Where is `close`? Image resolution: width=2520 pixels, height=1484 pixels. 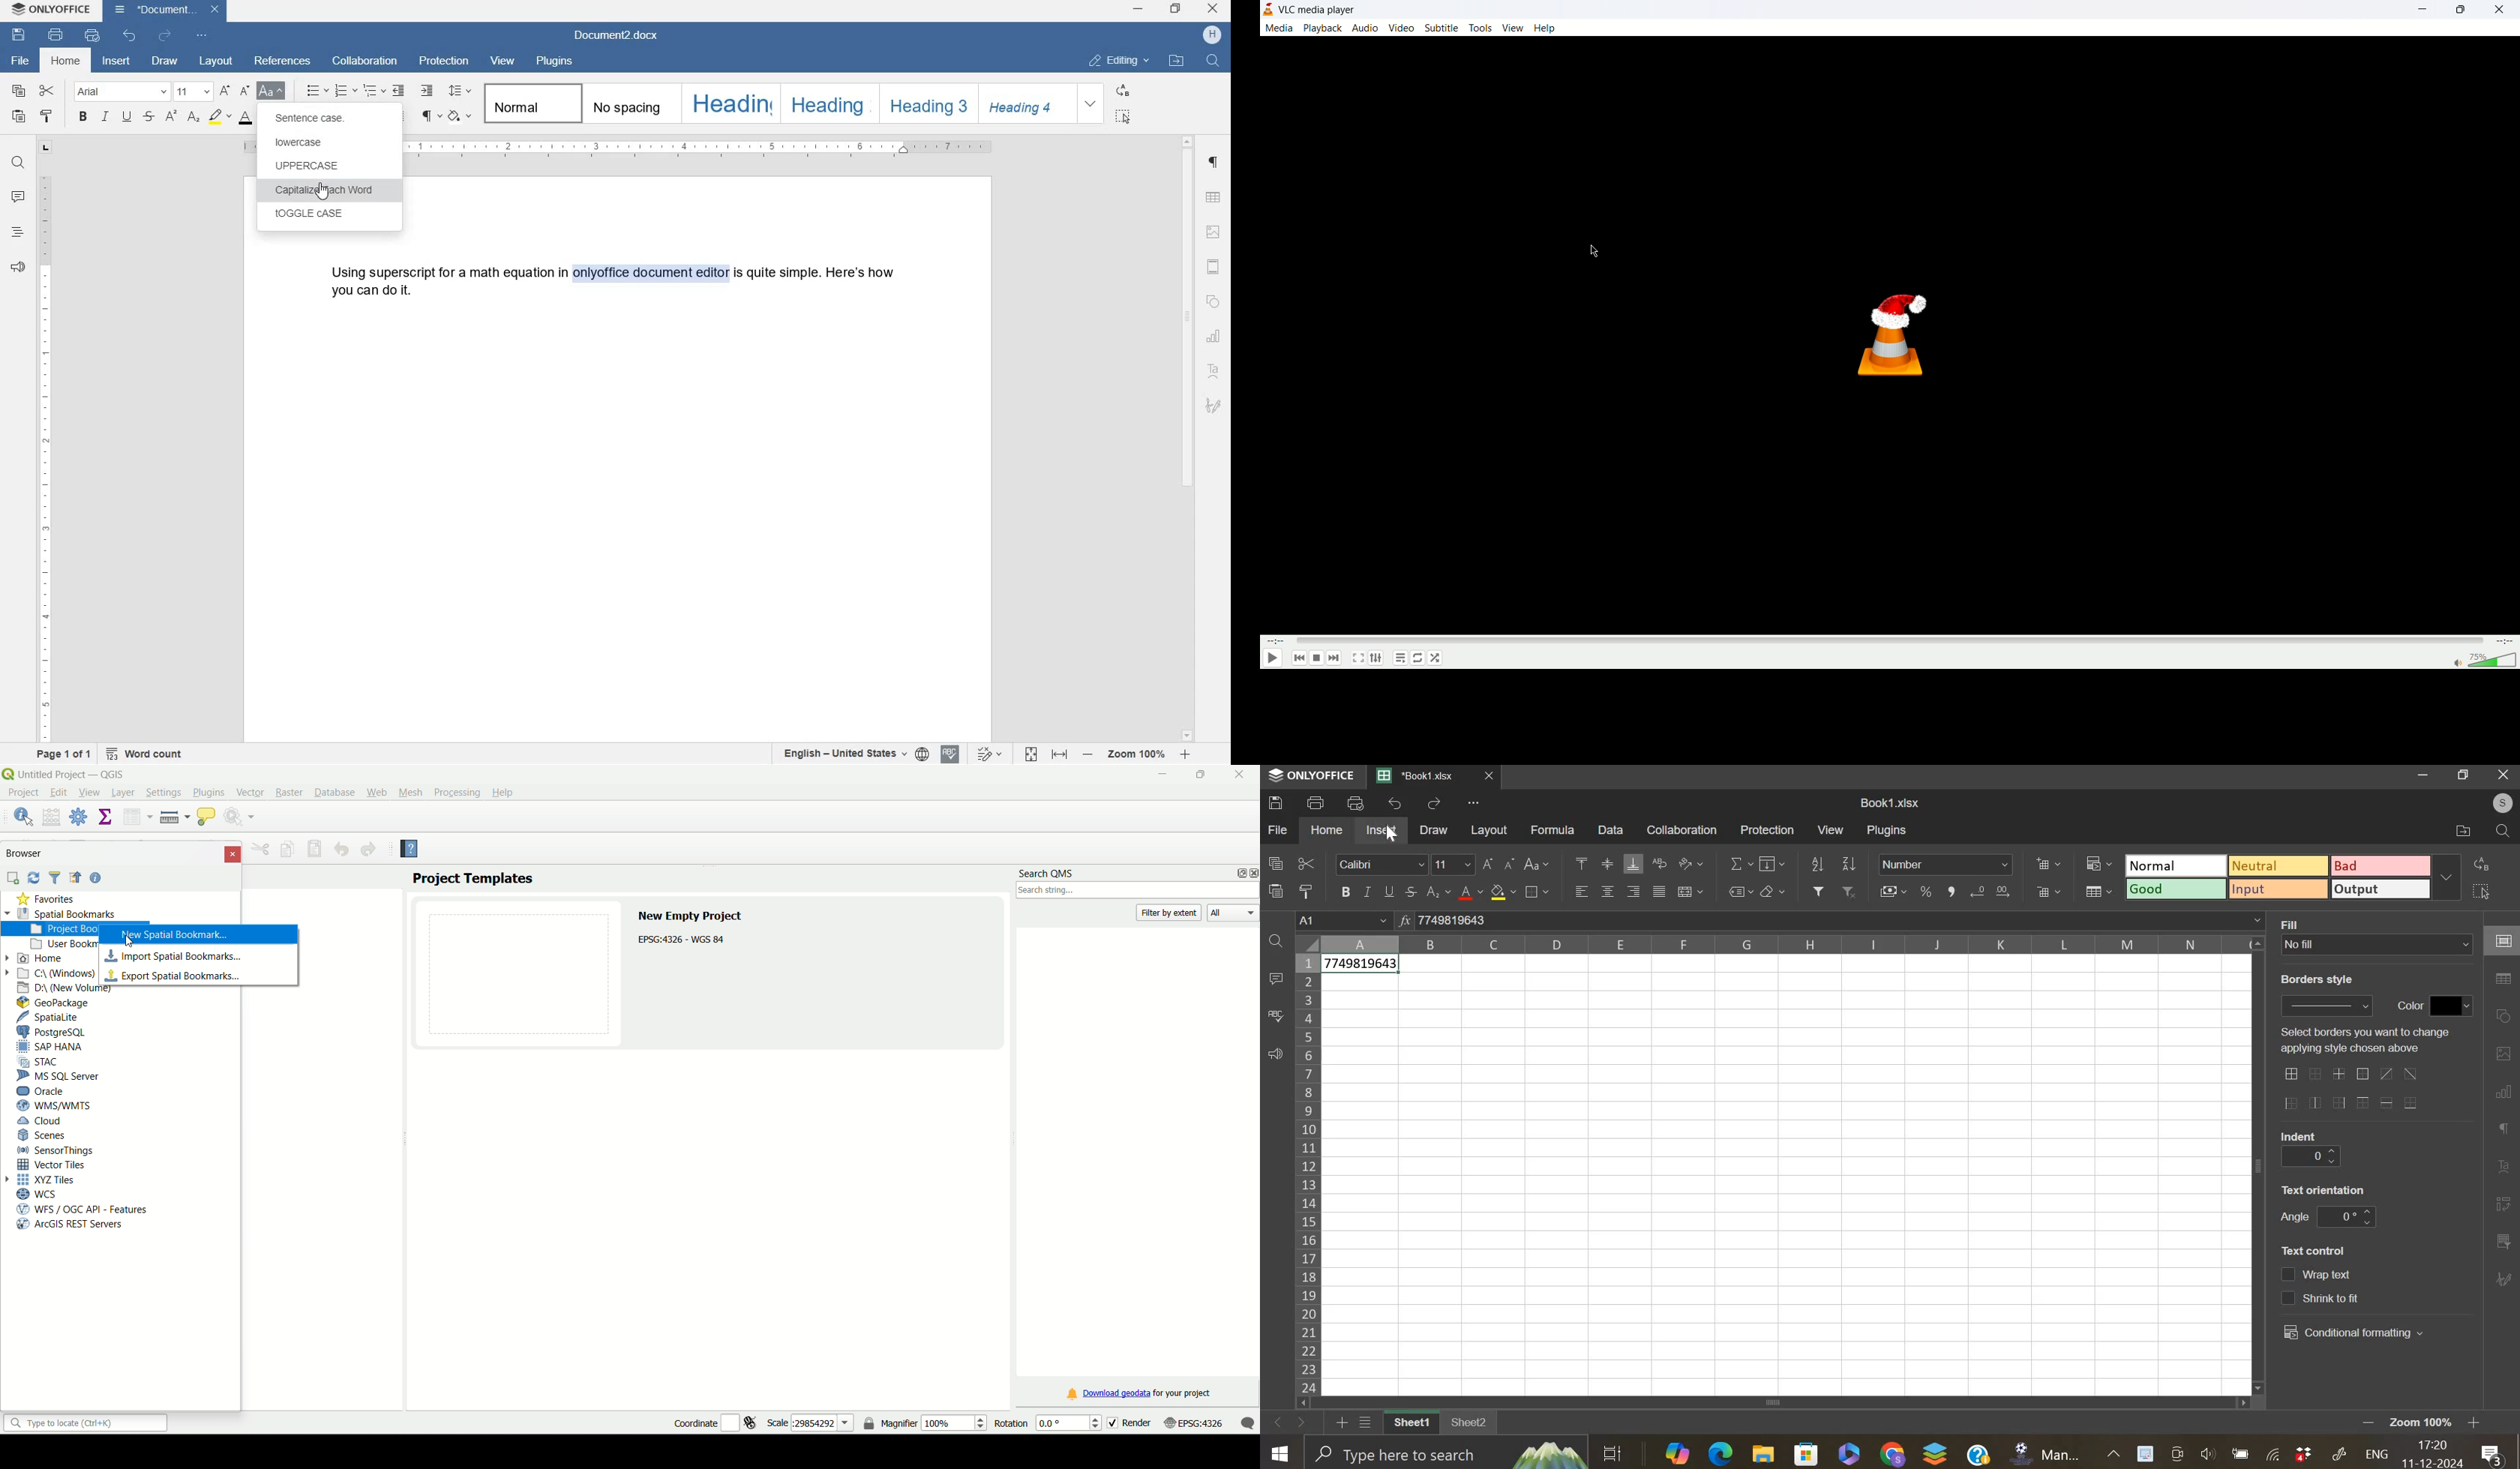 close is located at coordinates (1238, 773).